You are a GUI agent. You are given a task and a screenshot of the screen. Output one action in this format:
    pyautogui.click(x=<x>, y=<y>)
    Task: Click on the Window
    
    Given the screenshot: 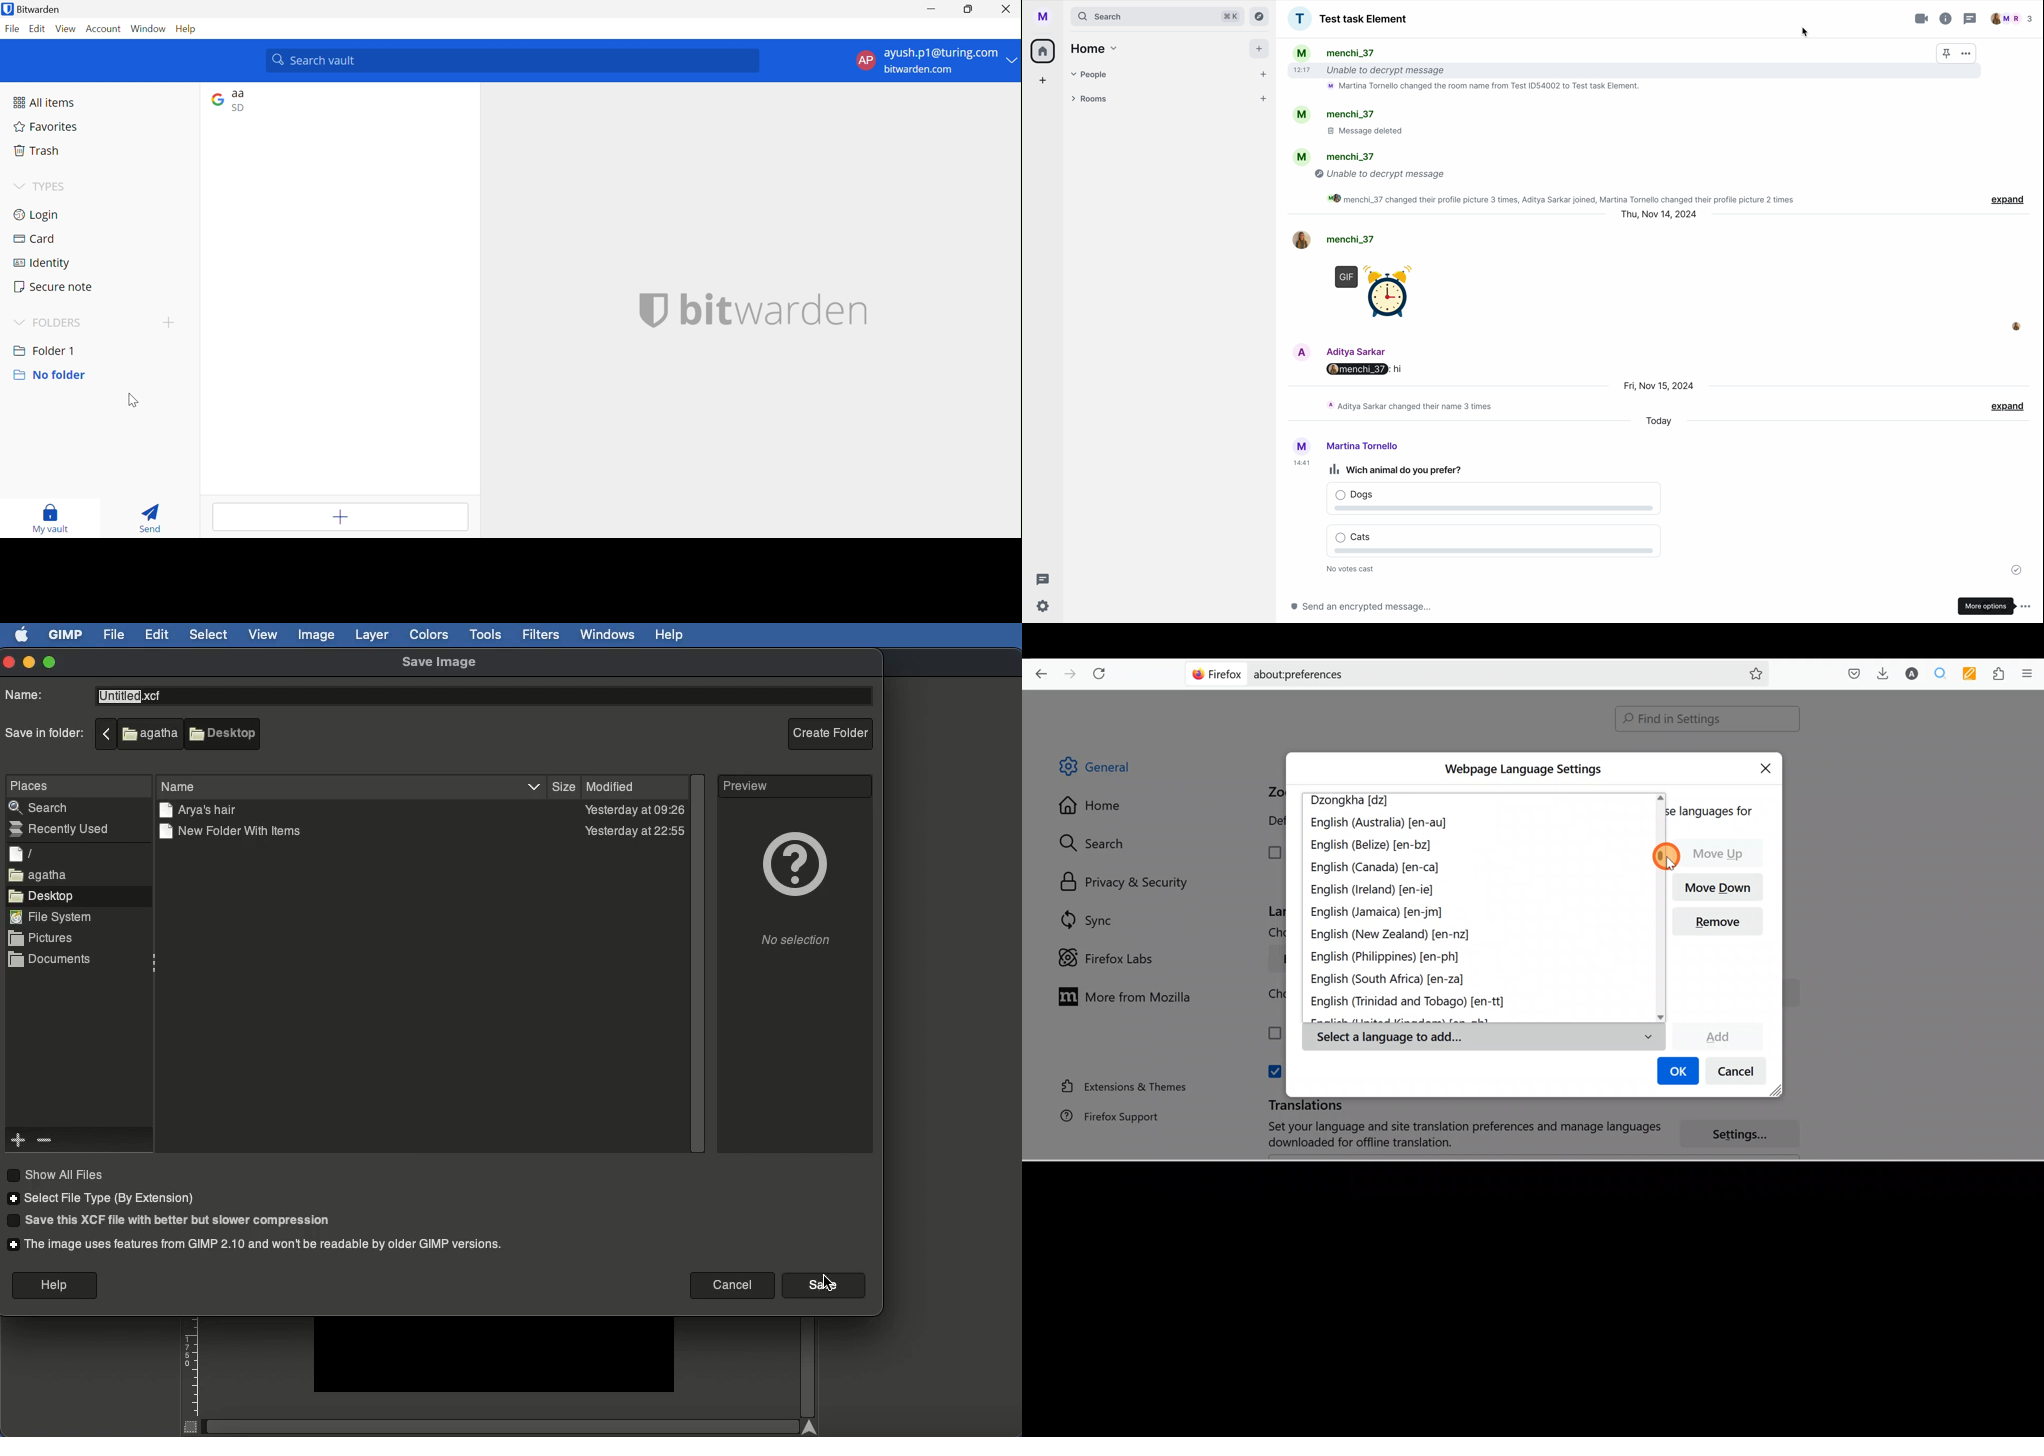 What is the action you would take?
    pyautogui.click(x=148, y=29)
    